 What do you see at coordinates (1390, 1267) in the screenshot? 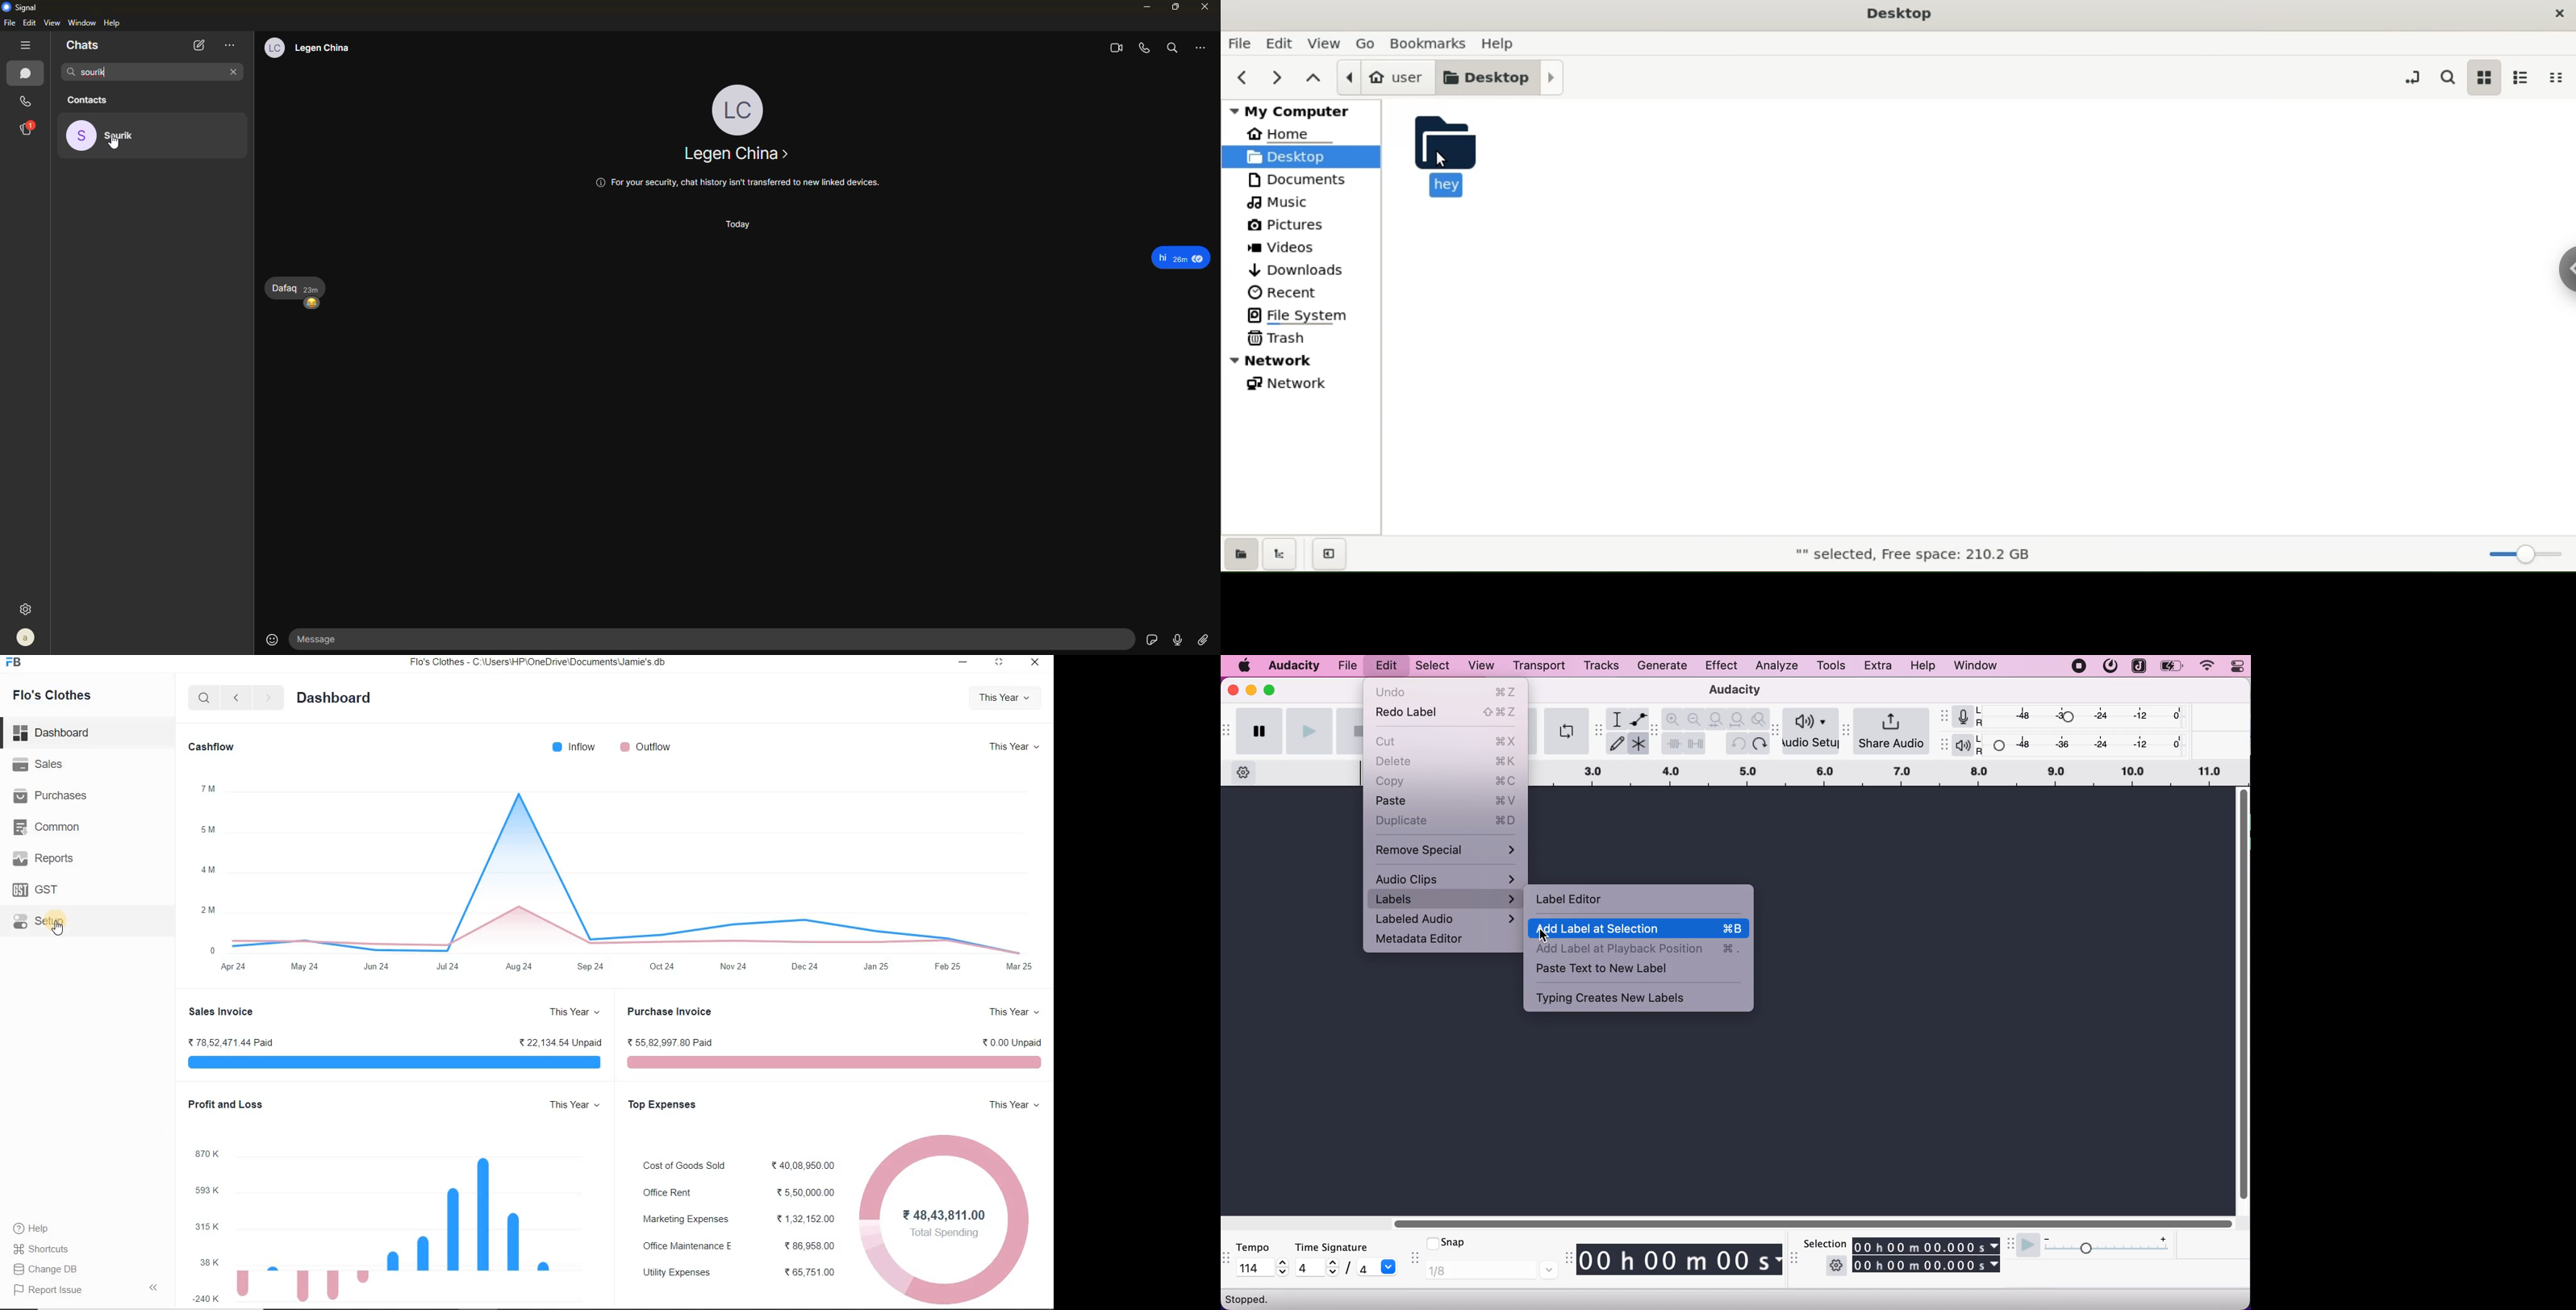
I see `dropdown` at bounding box center [1390, 1267].